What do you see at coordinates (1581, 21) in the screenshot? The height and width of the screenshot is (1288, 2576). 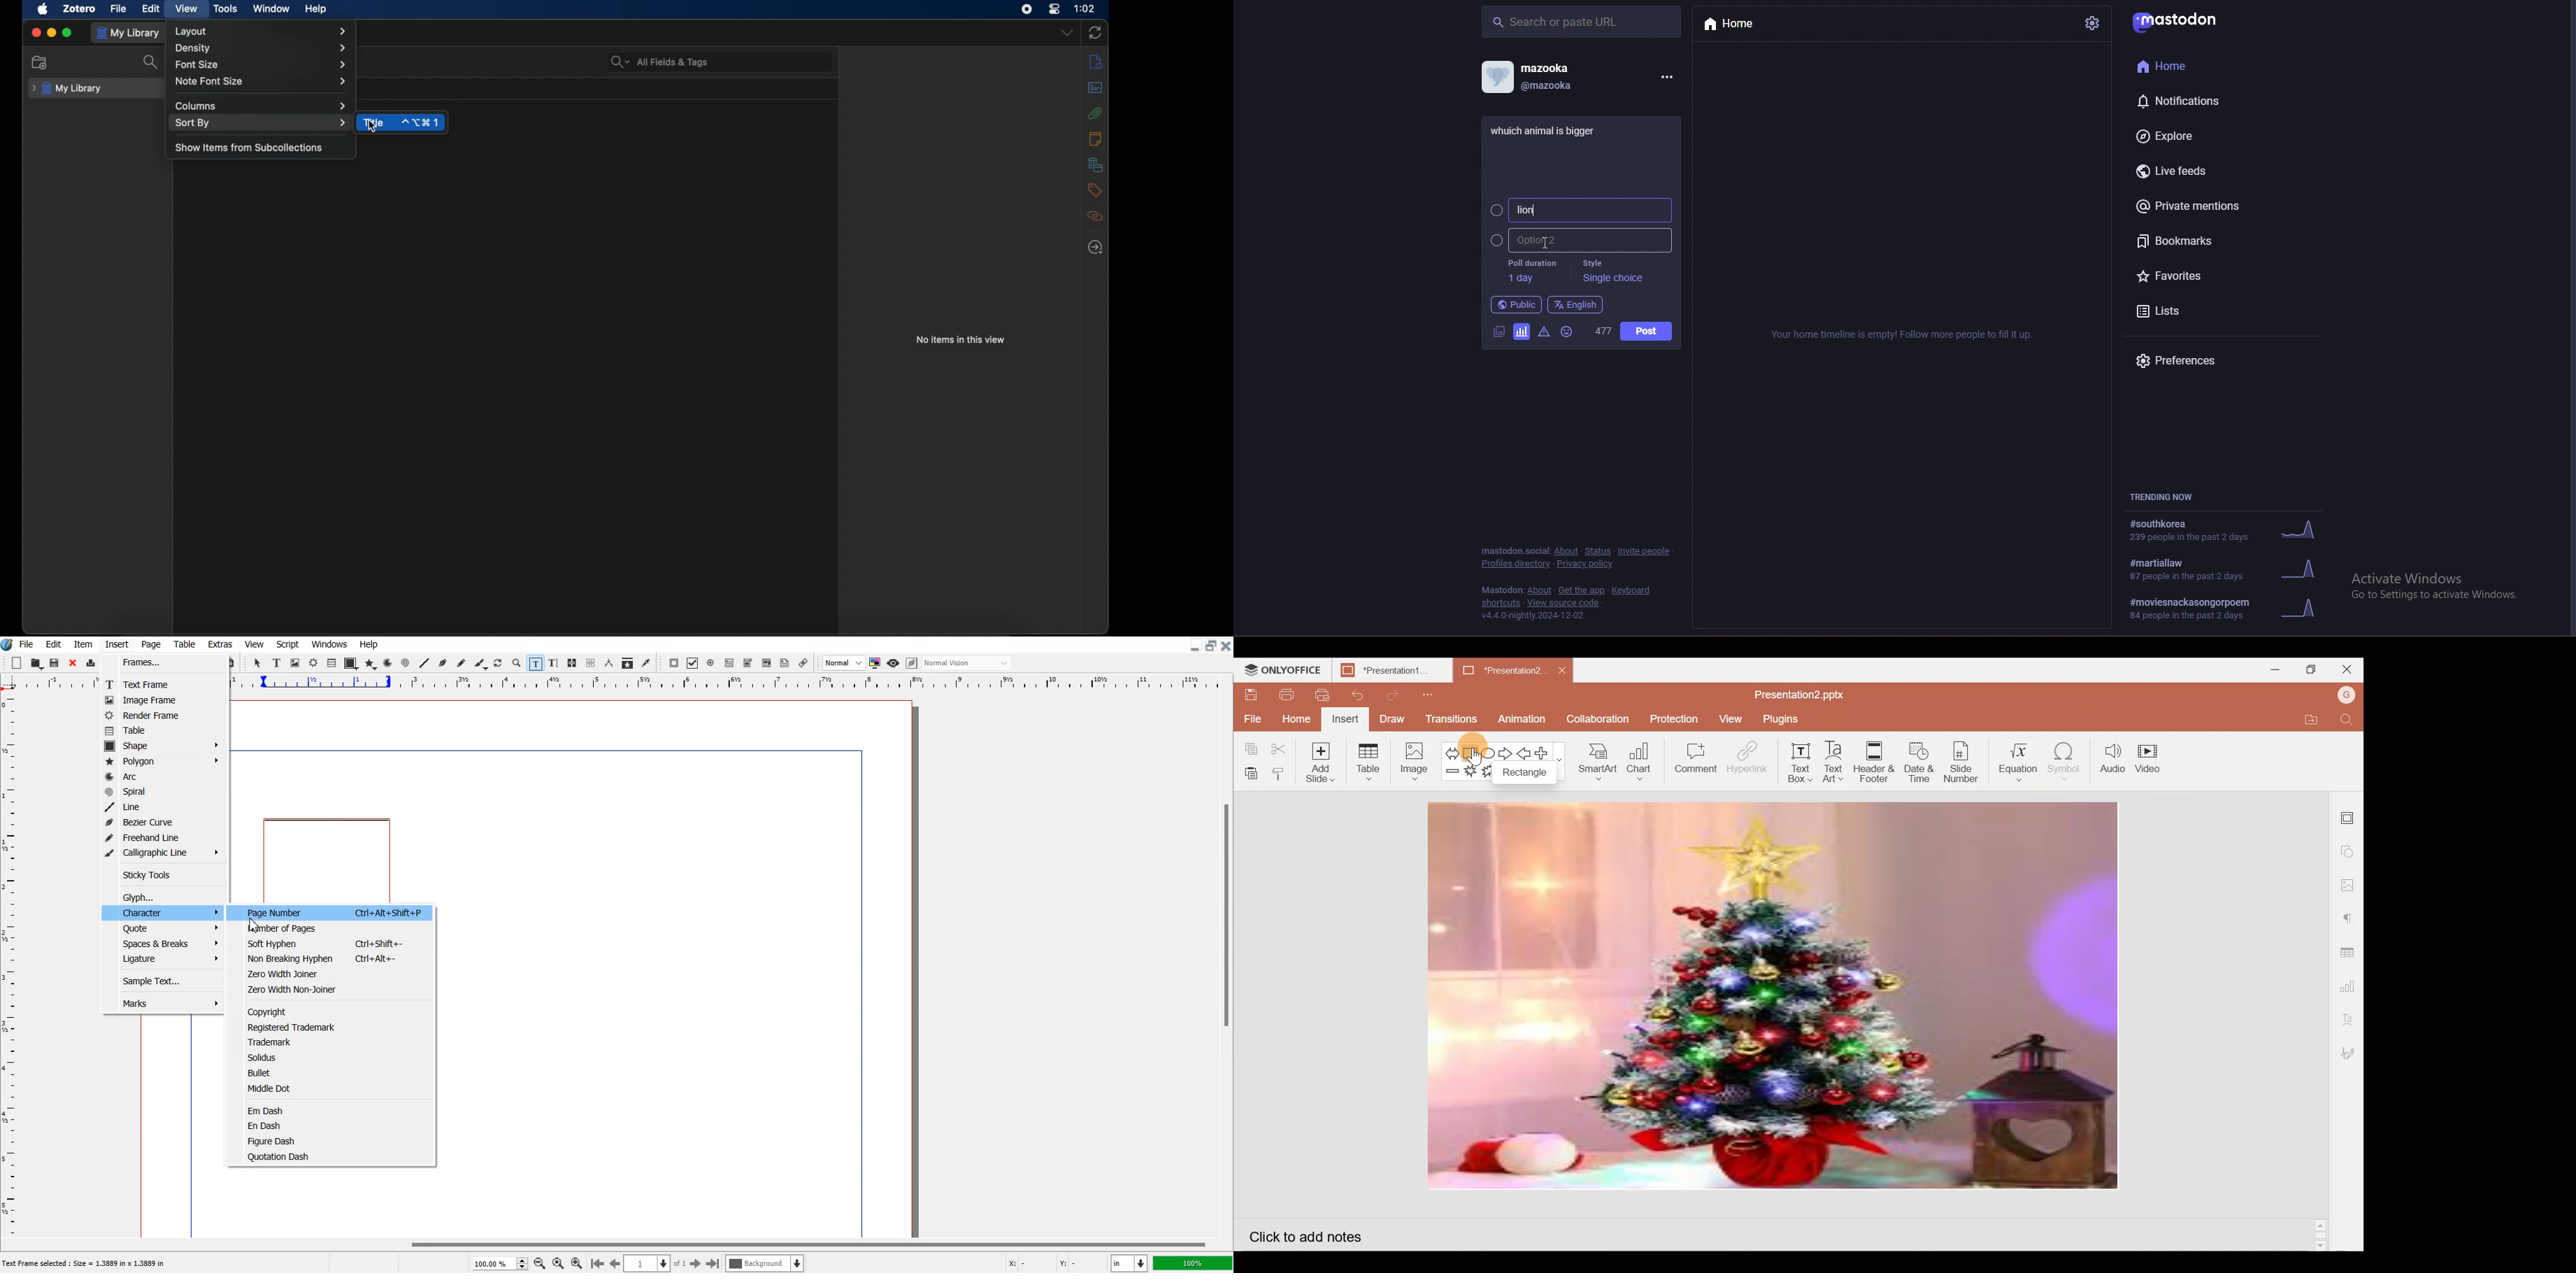 I see `search bar` at bounding box center [1581, 21].